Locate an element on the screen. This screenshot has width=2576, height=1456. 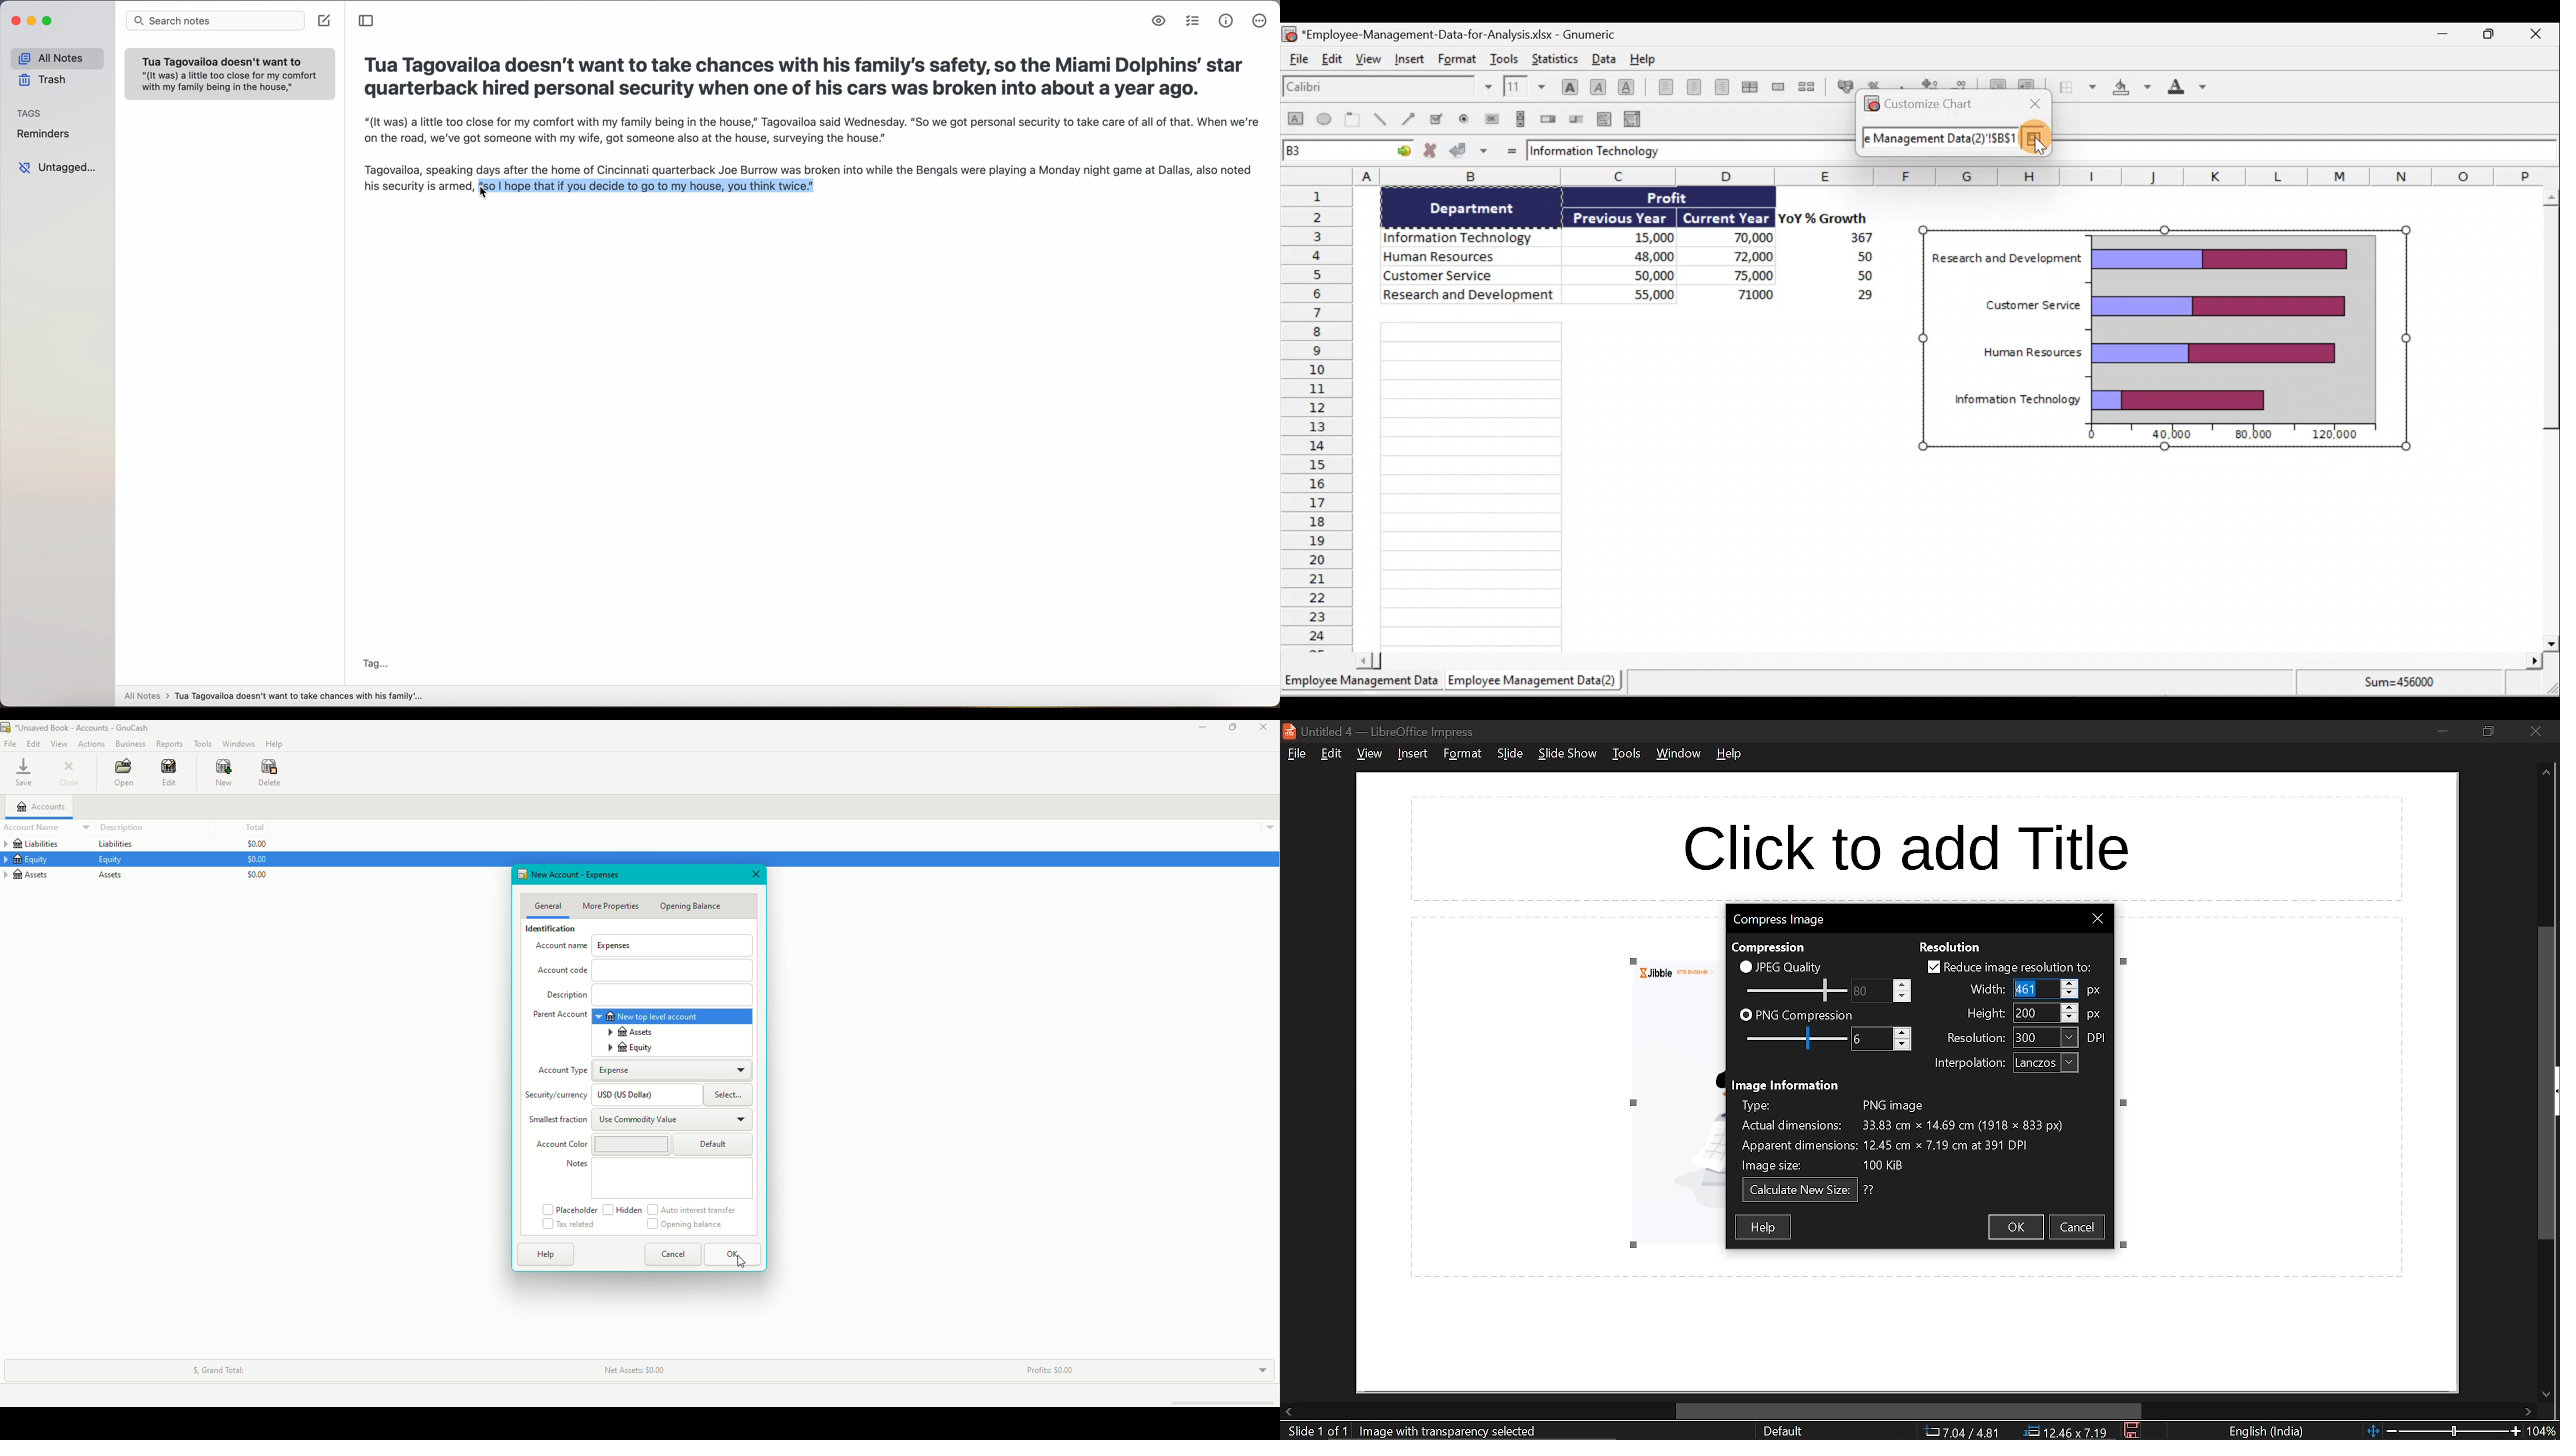
Bold is located at coordinates (1568, 86).